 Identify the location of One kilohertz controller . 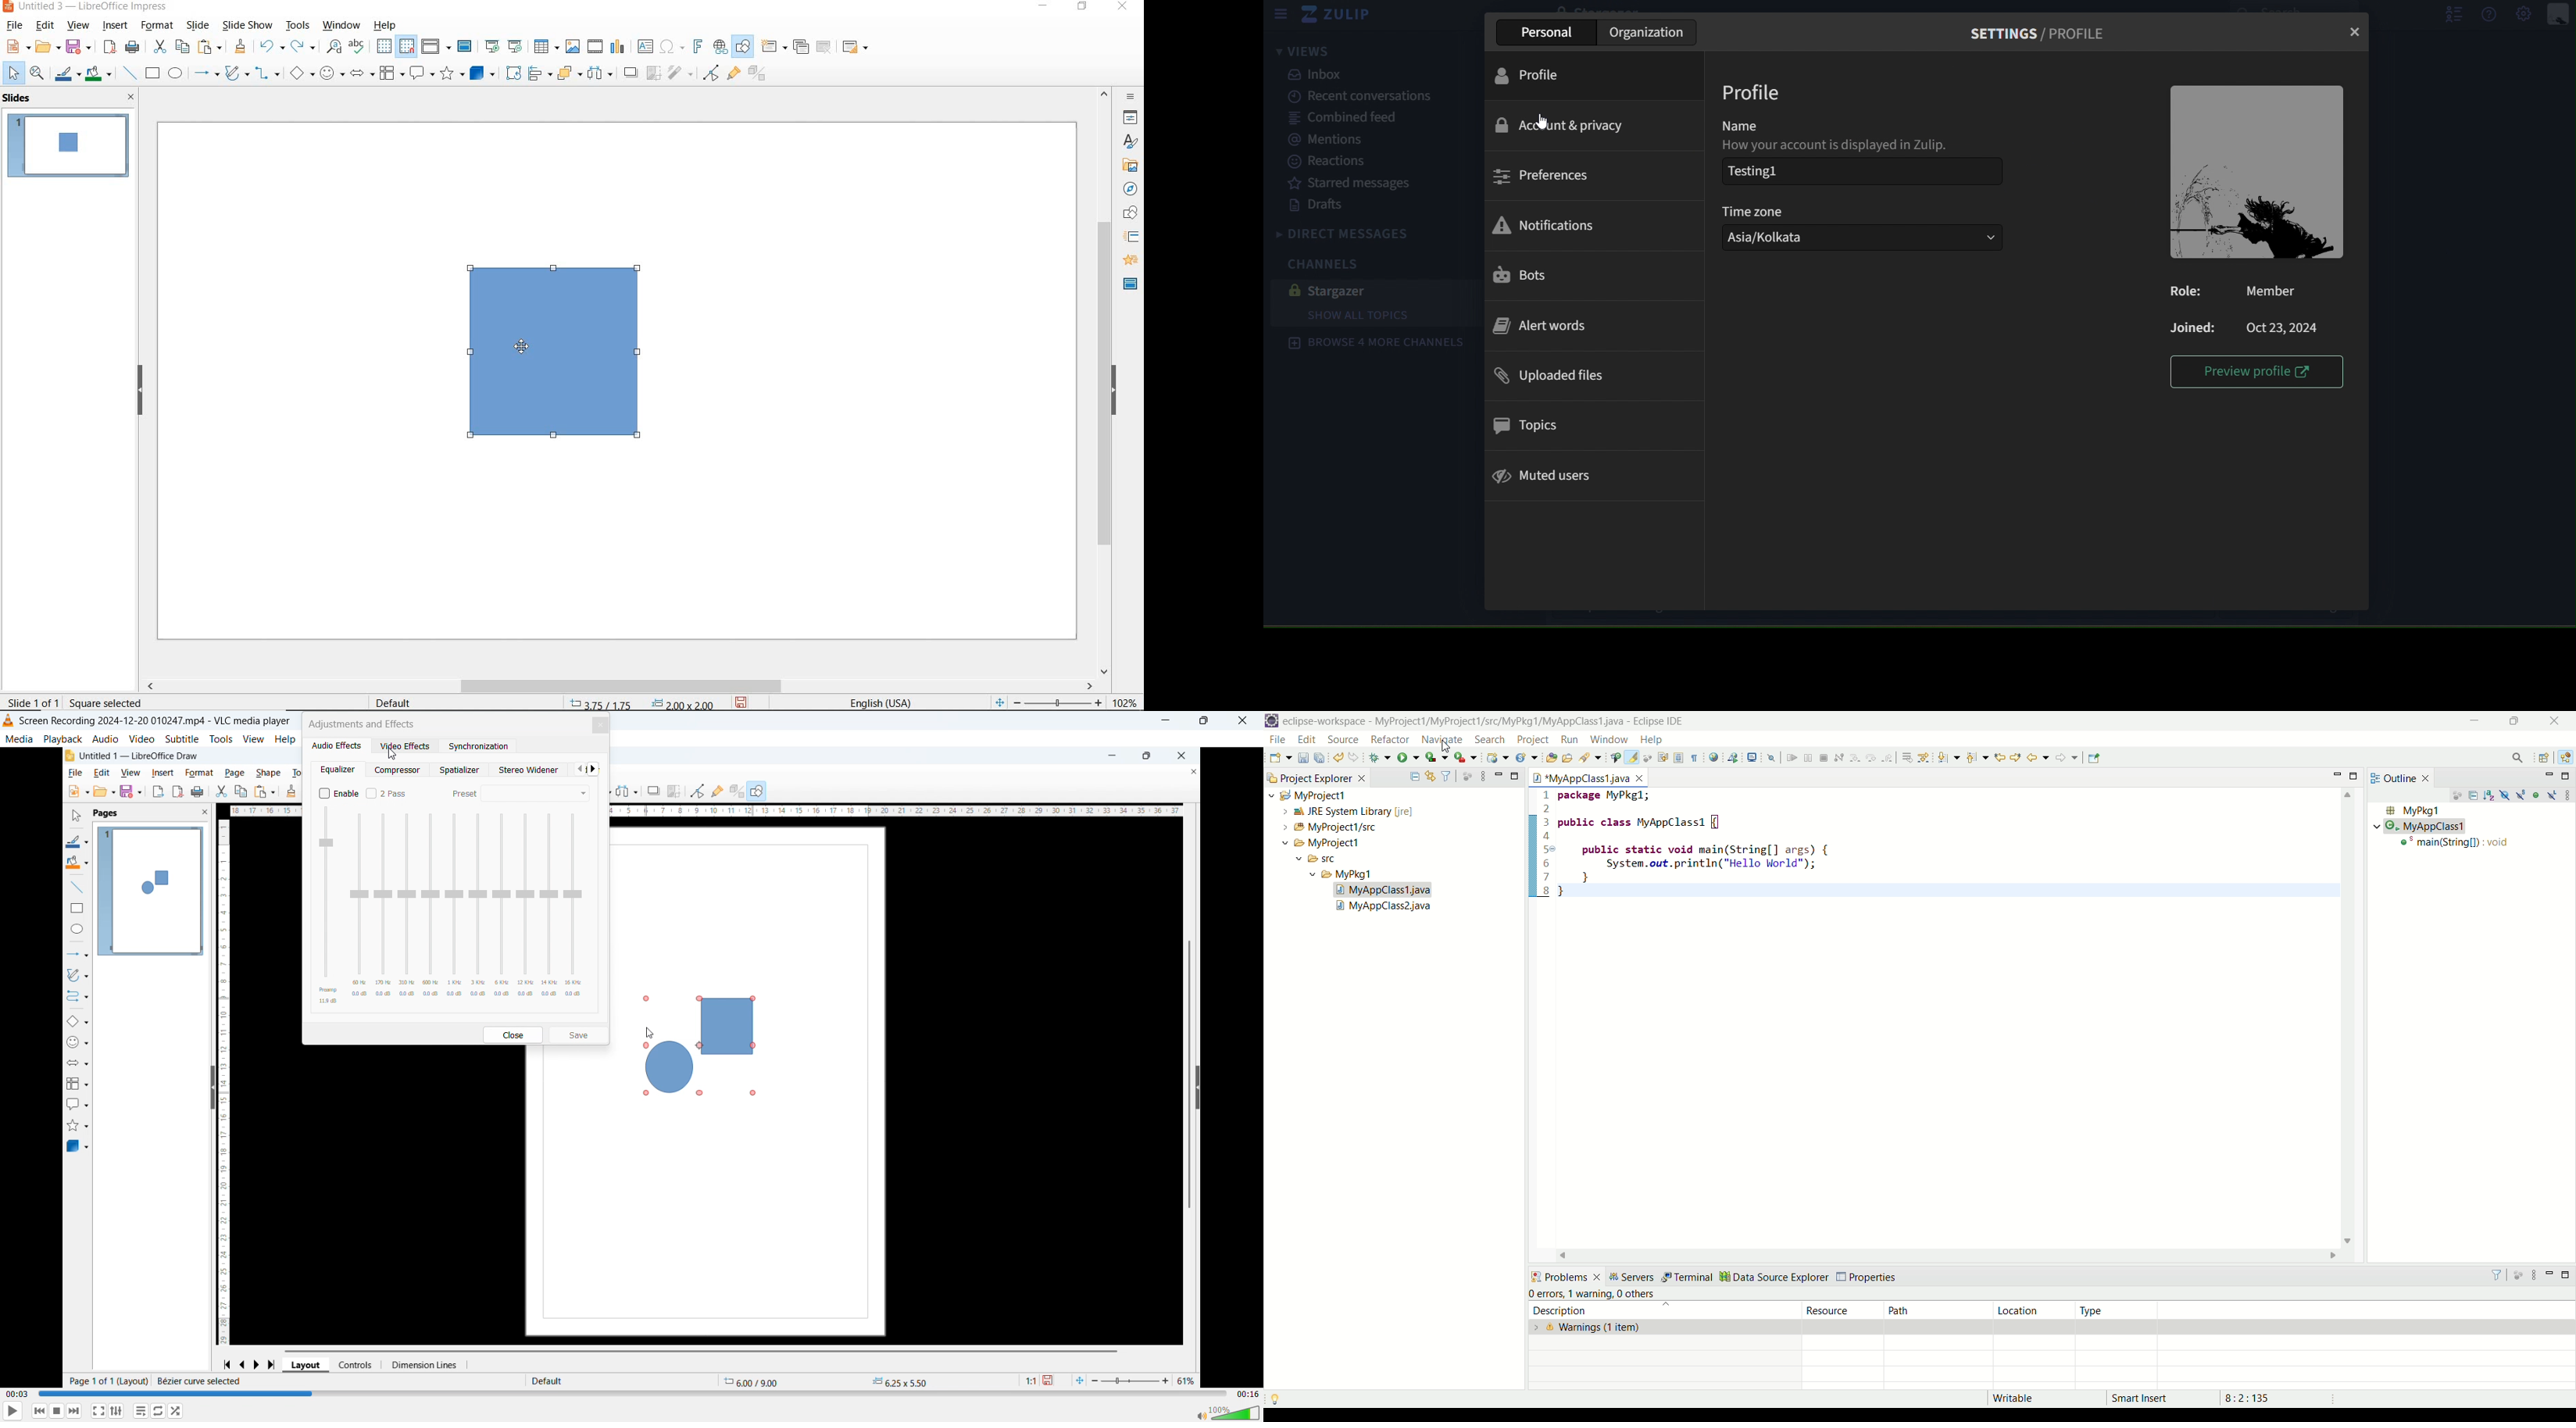
(455, 908).